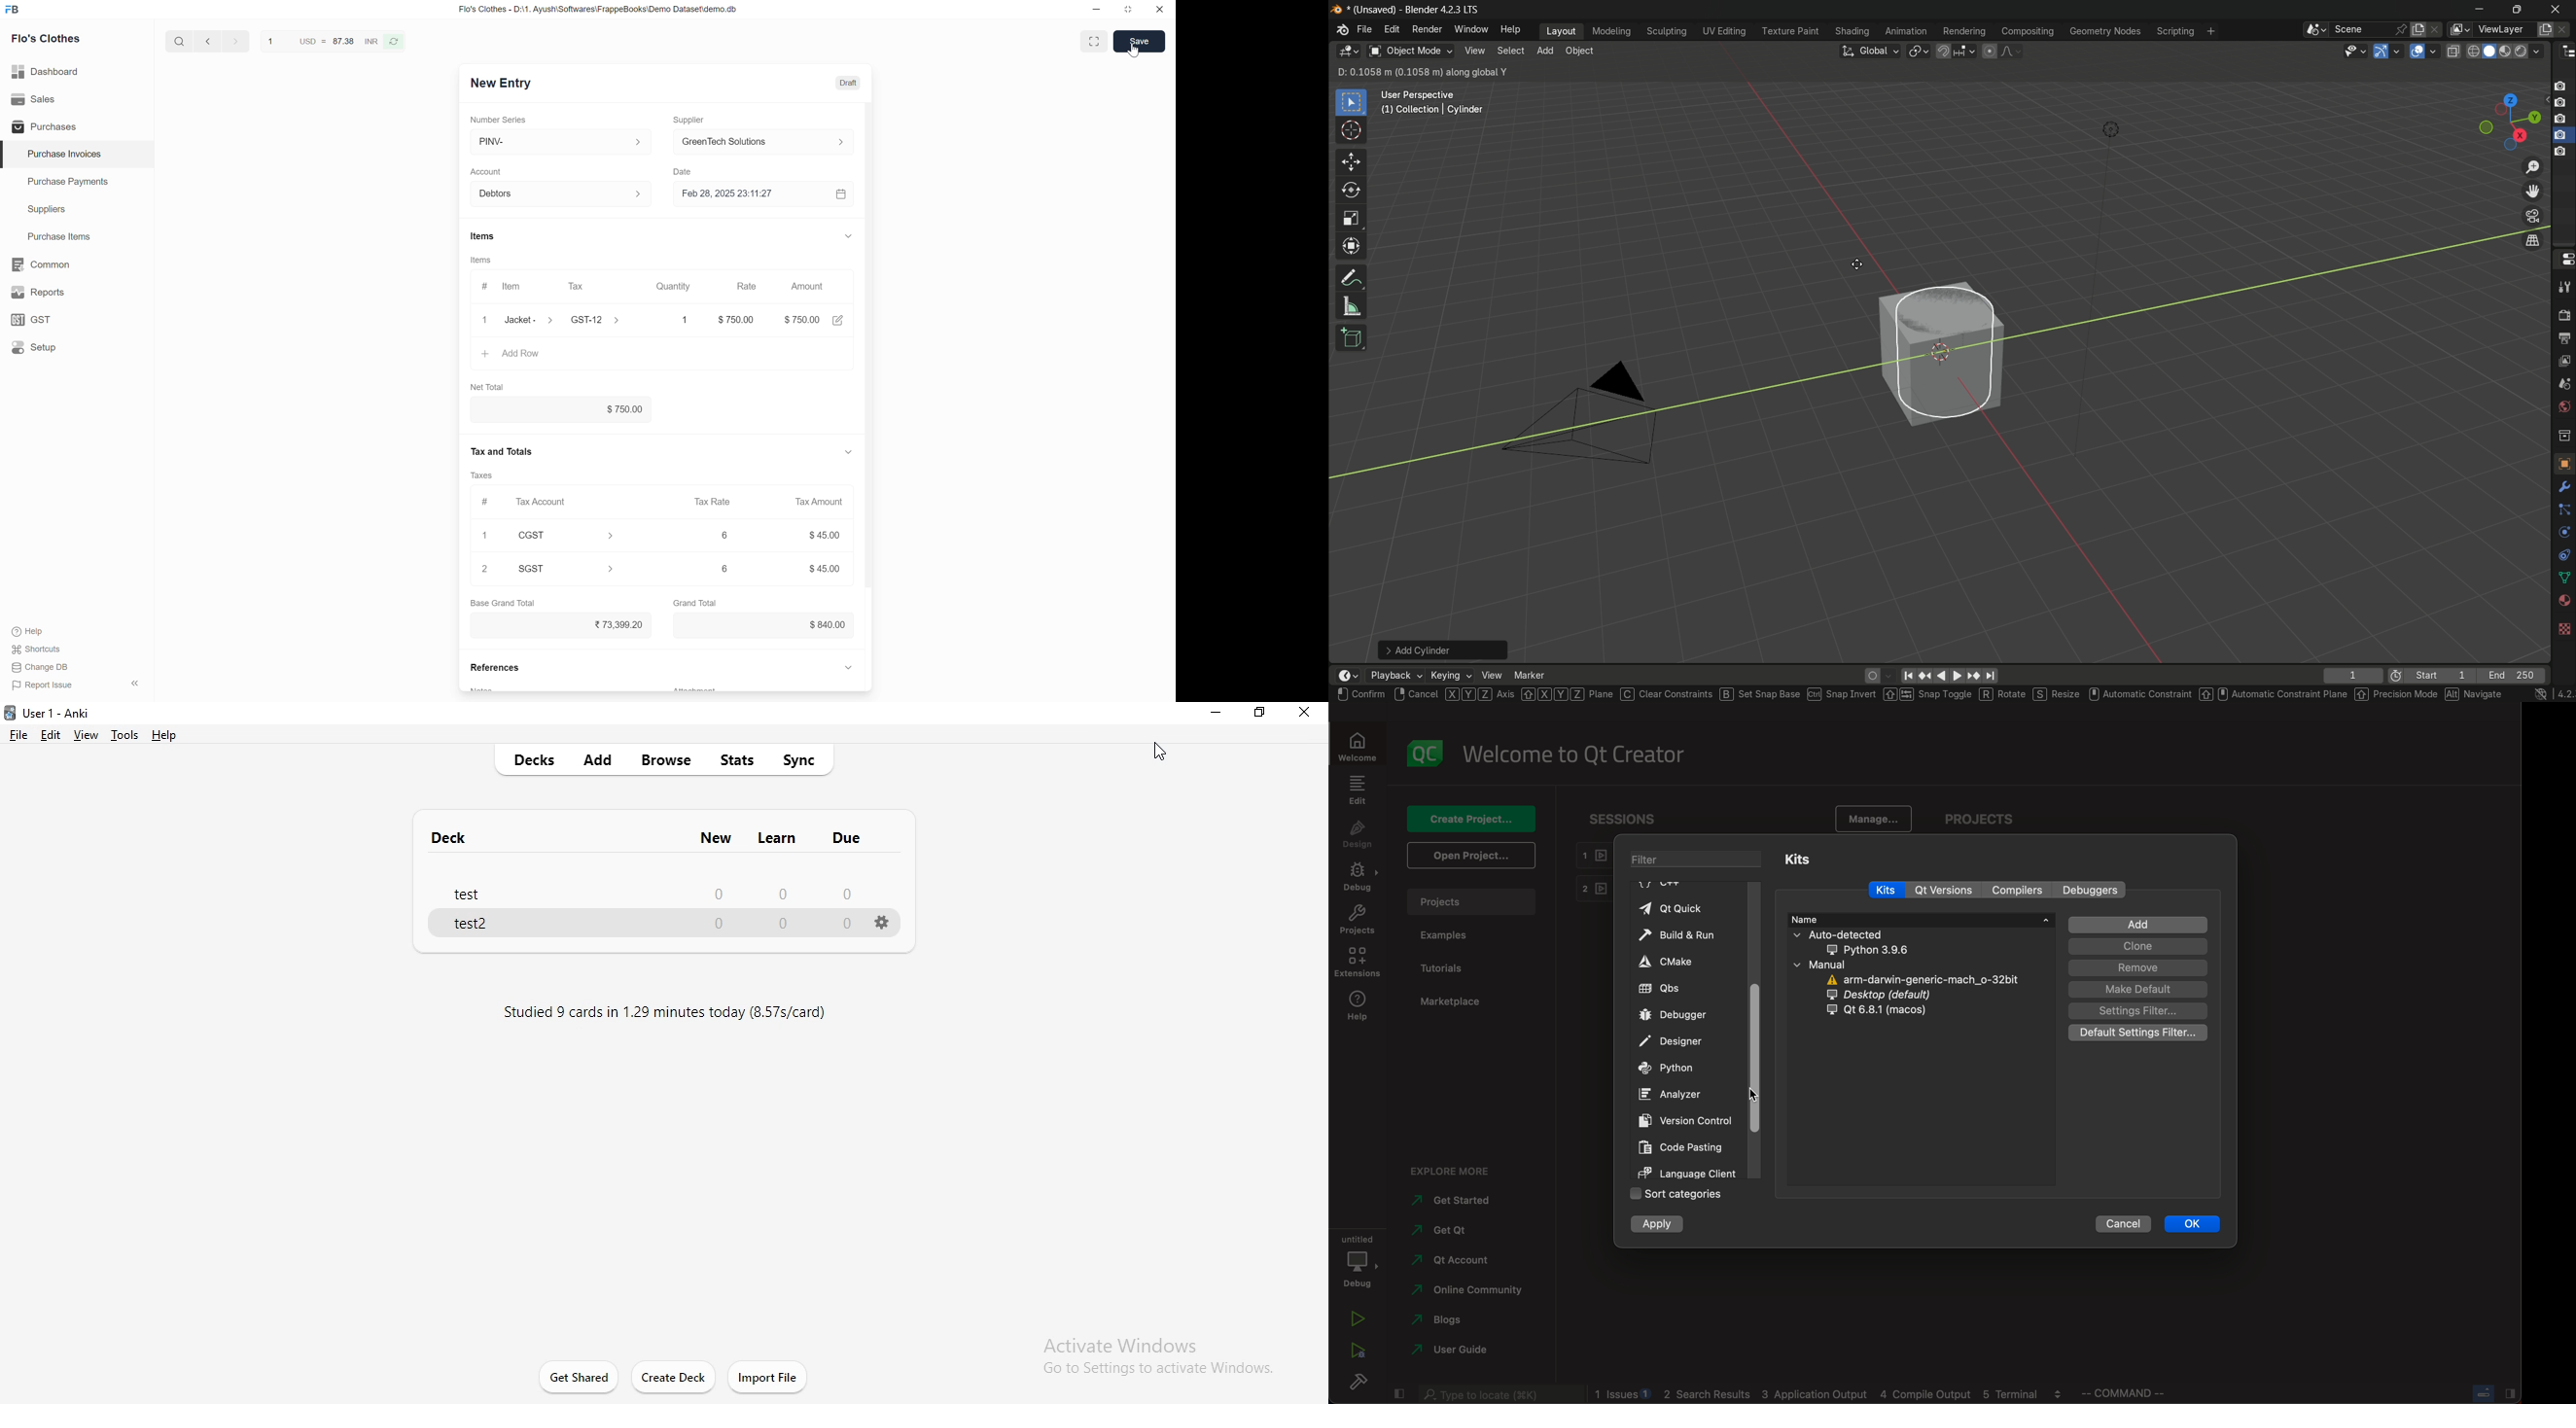 The image size is (2576, 1428). What do you see at coordinates (1452, 1351) in the screenshot?
I see `use guide` at bounding box center [1452, 1351].